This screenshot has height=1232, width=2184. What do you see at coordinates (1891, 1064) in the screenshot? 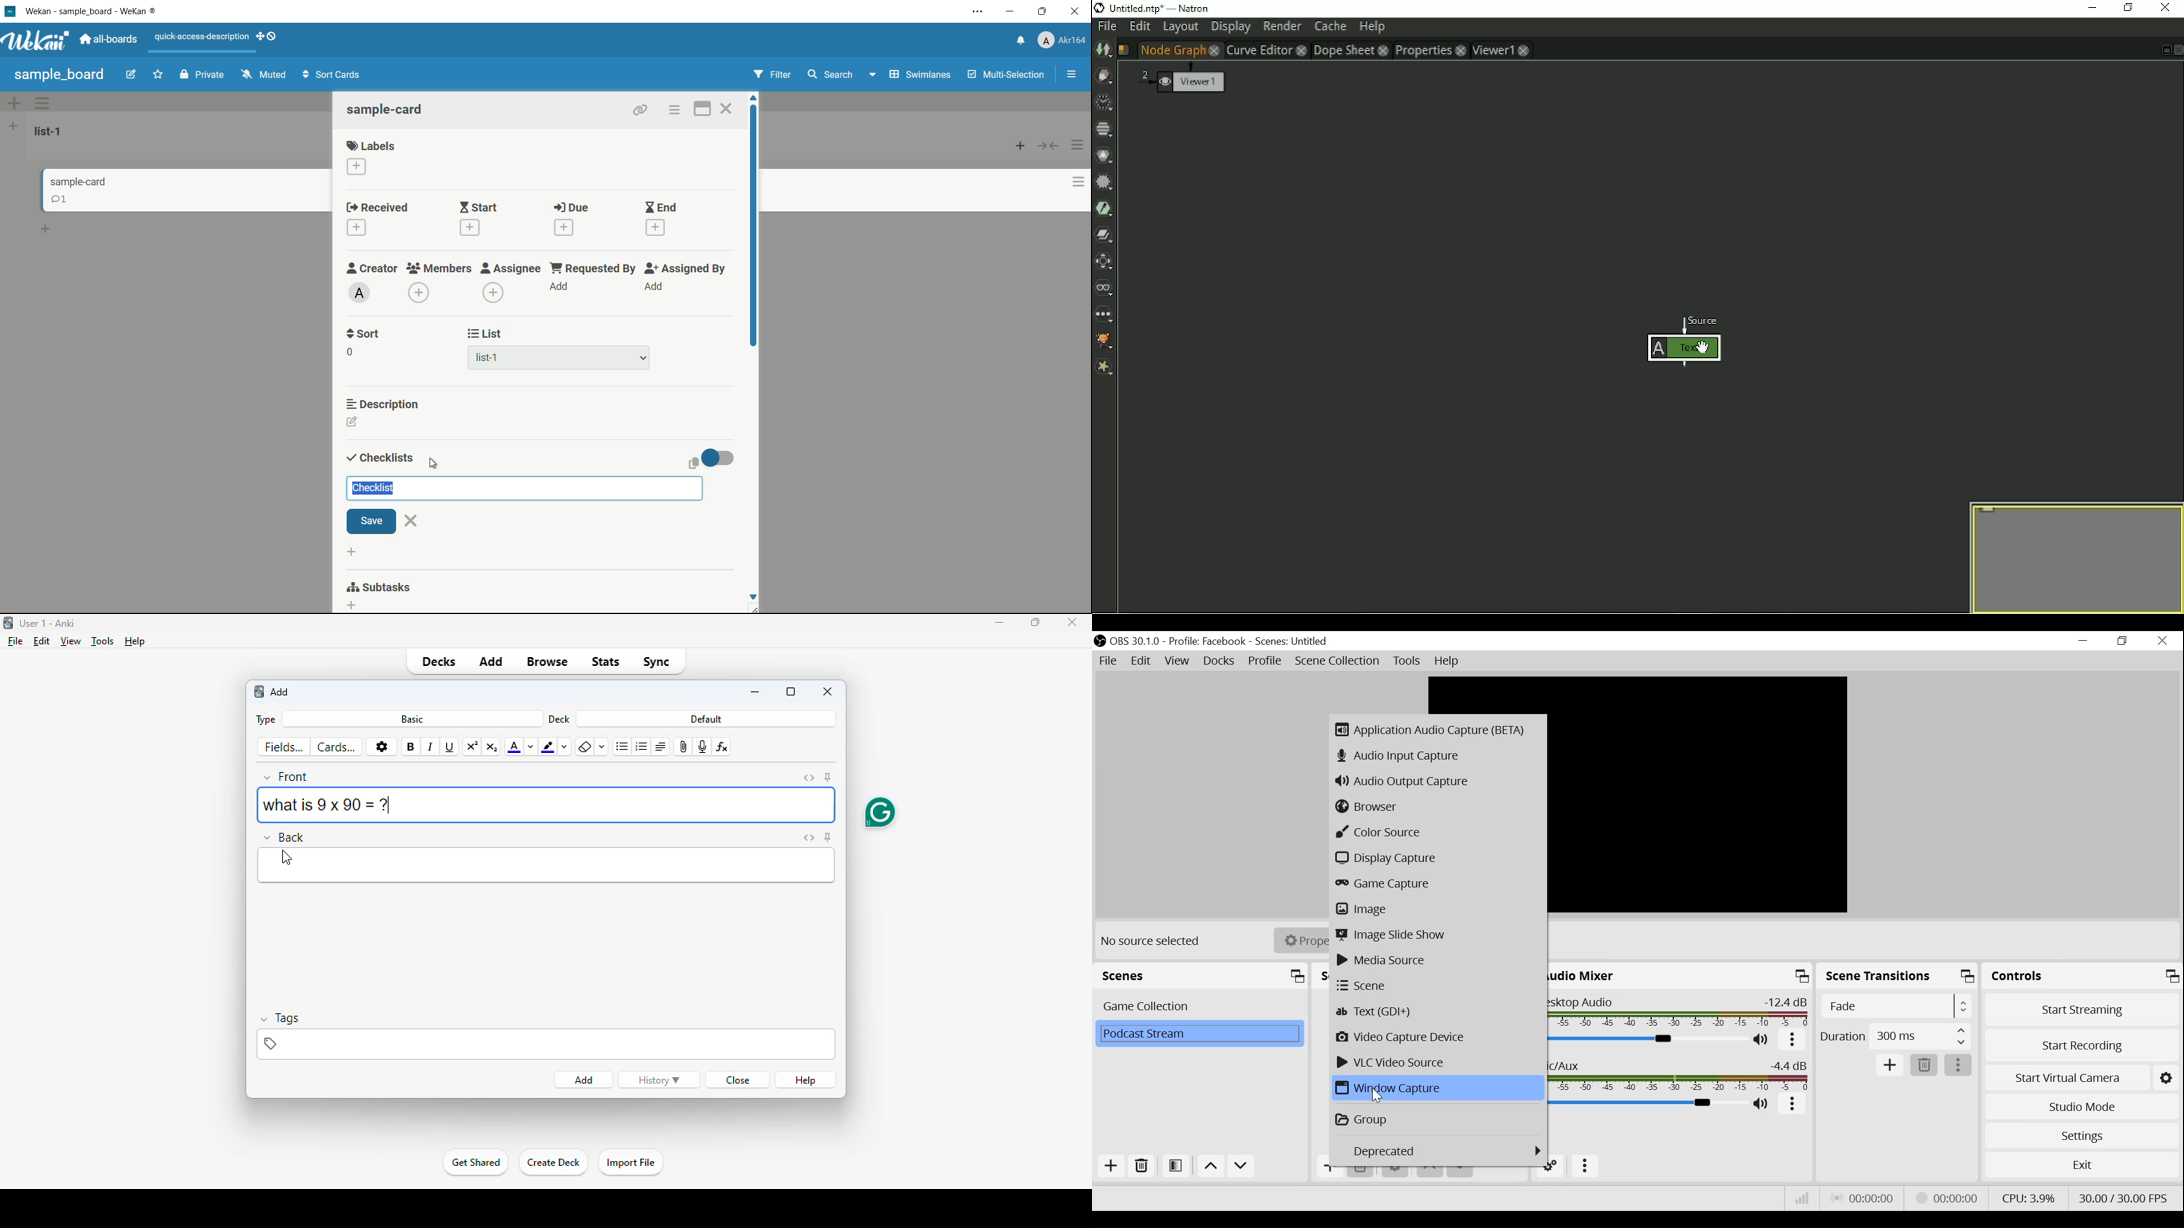
I see `Add` at bounding box center [1891, 1064].